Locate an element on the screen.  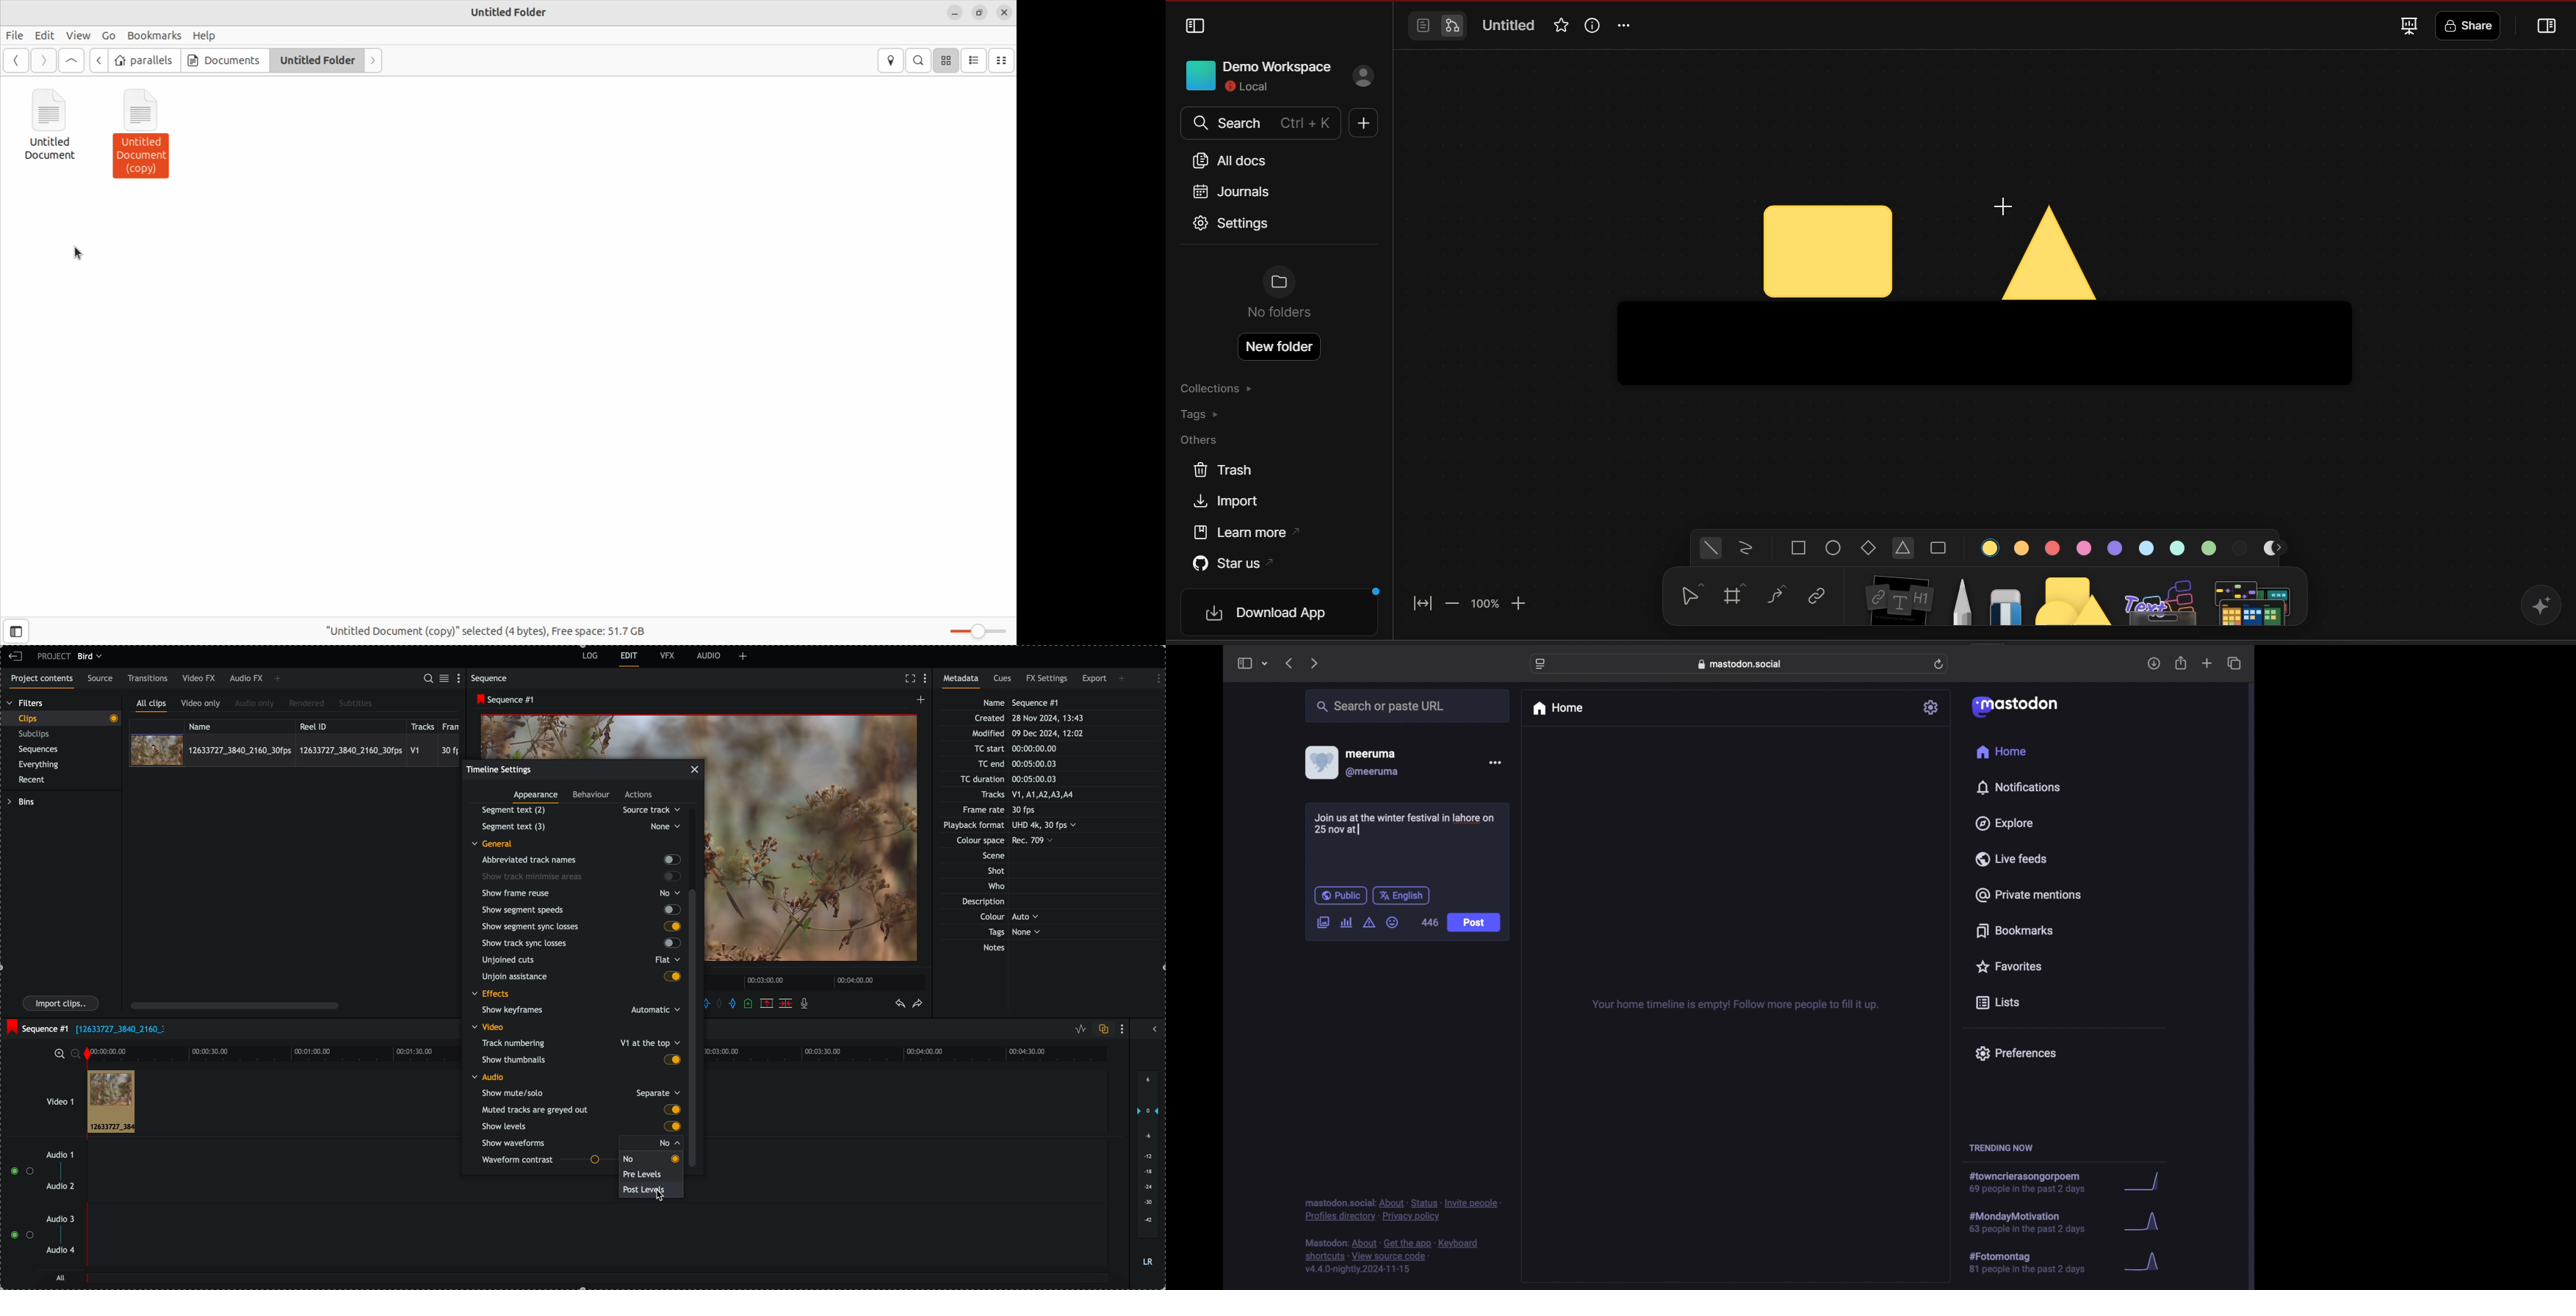
 is located at coordinates (37, 765).